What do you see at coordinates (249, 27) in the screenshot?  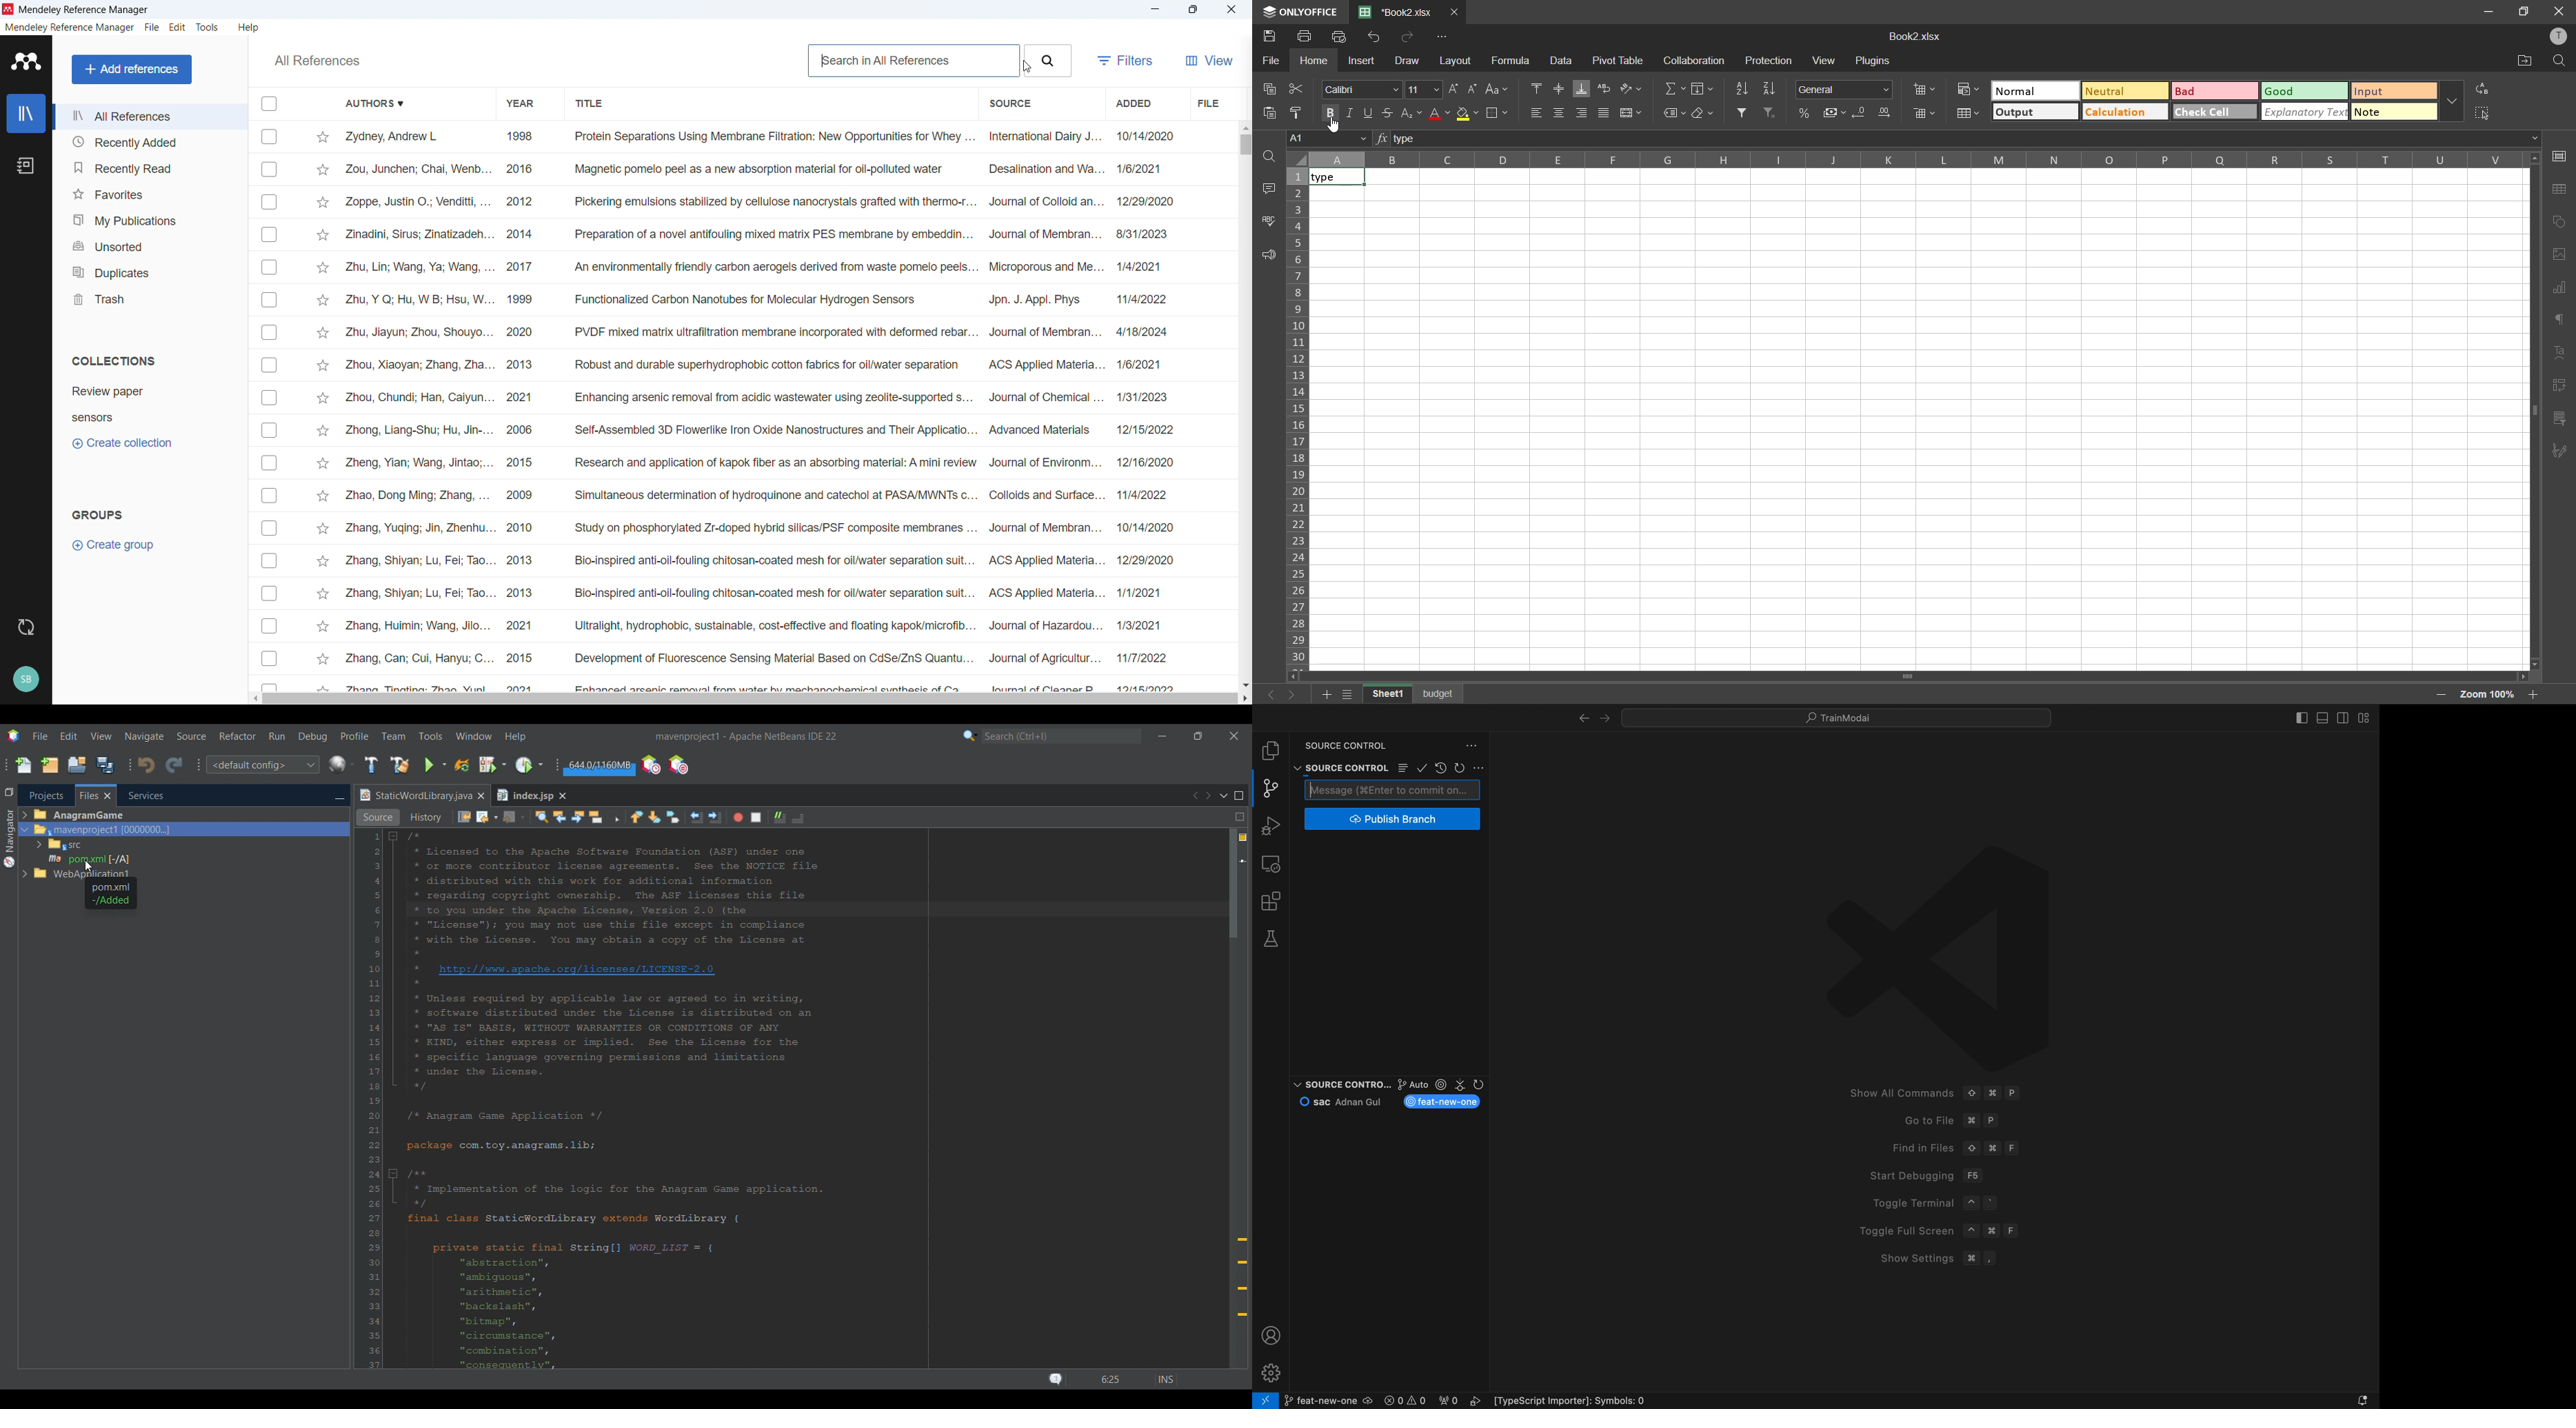 I see `help` at bounding box center [249, 27].